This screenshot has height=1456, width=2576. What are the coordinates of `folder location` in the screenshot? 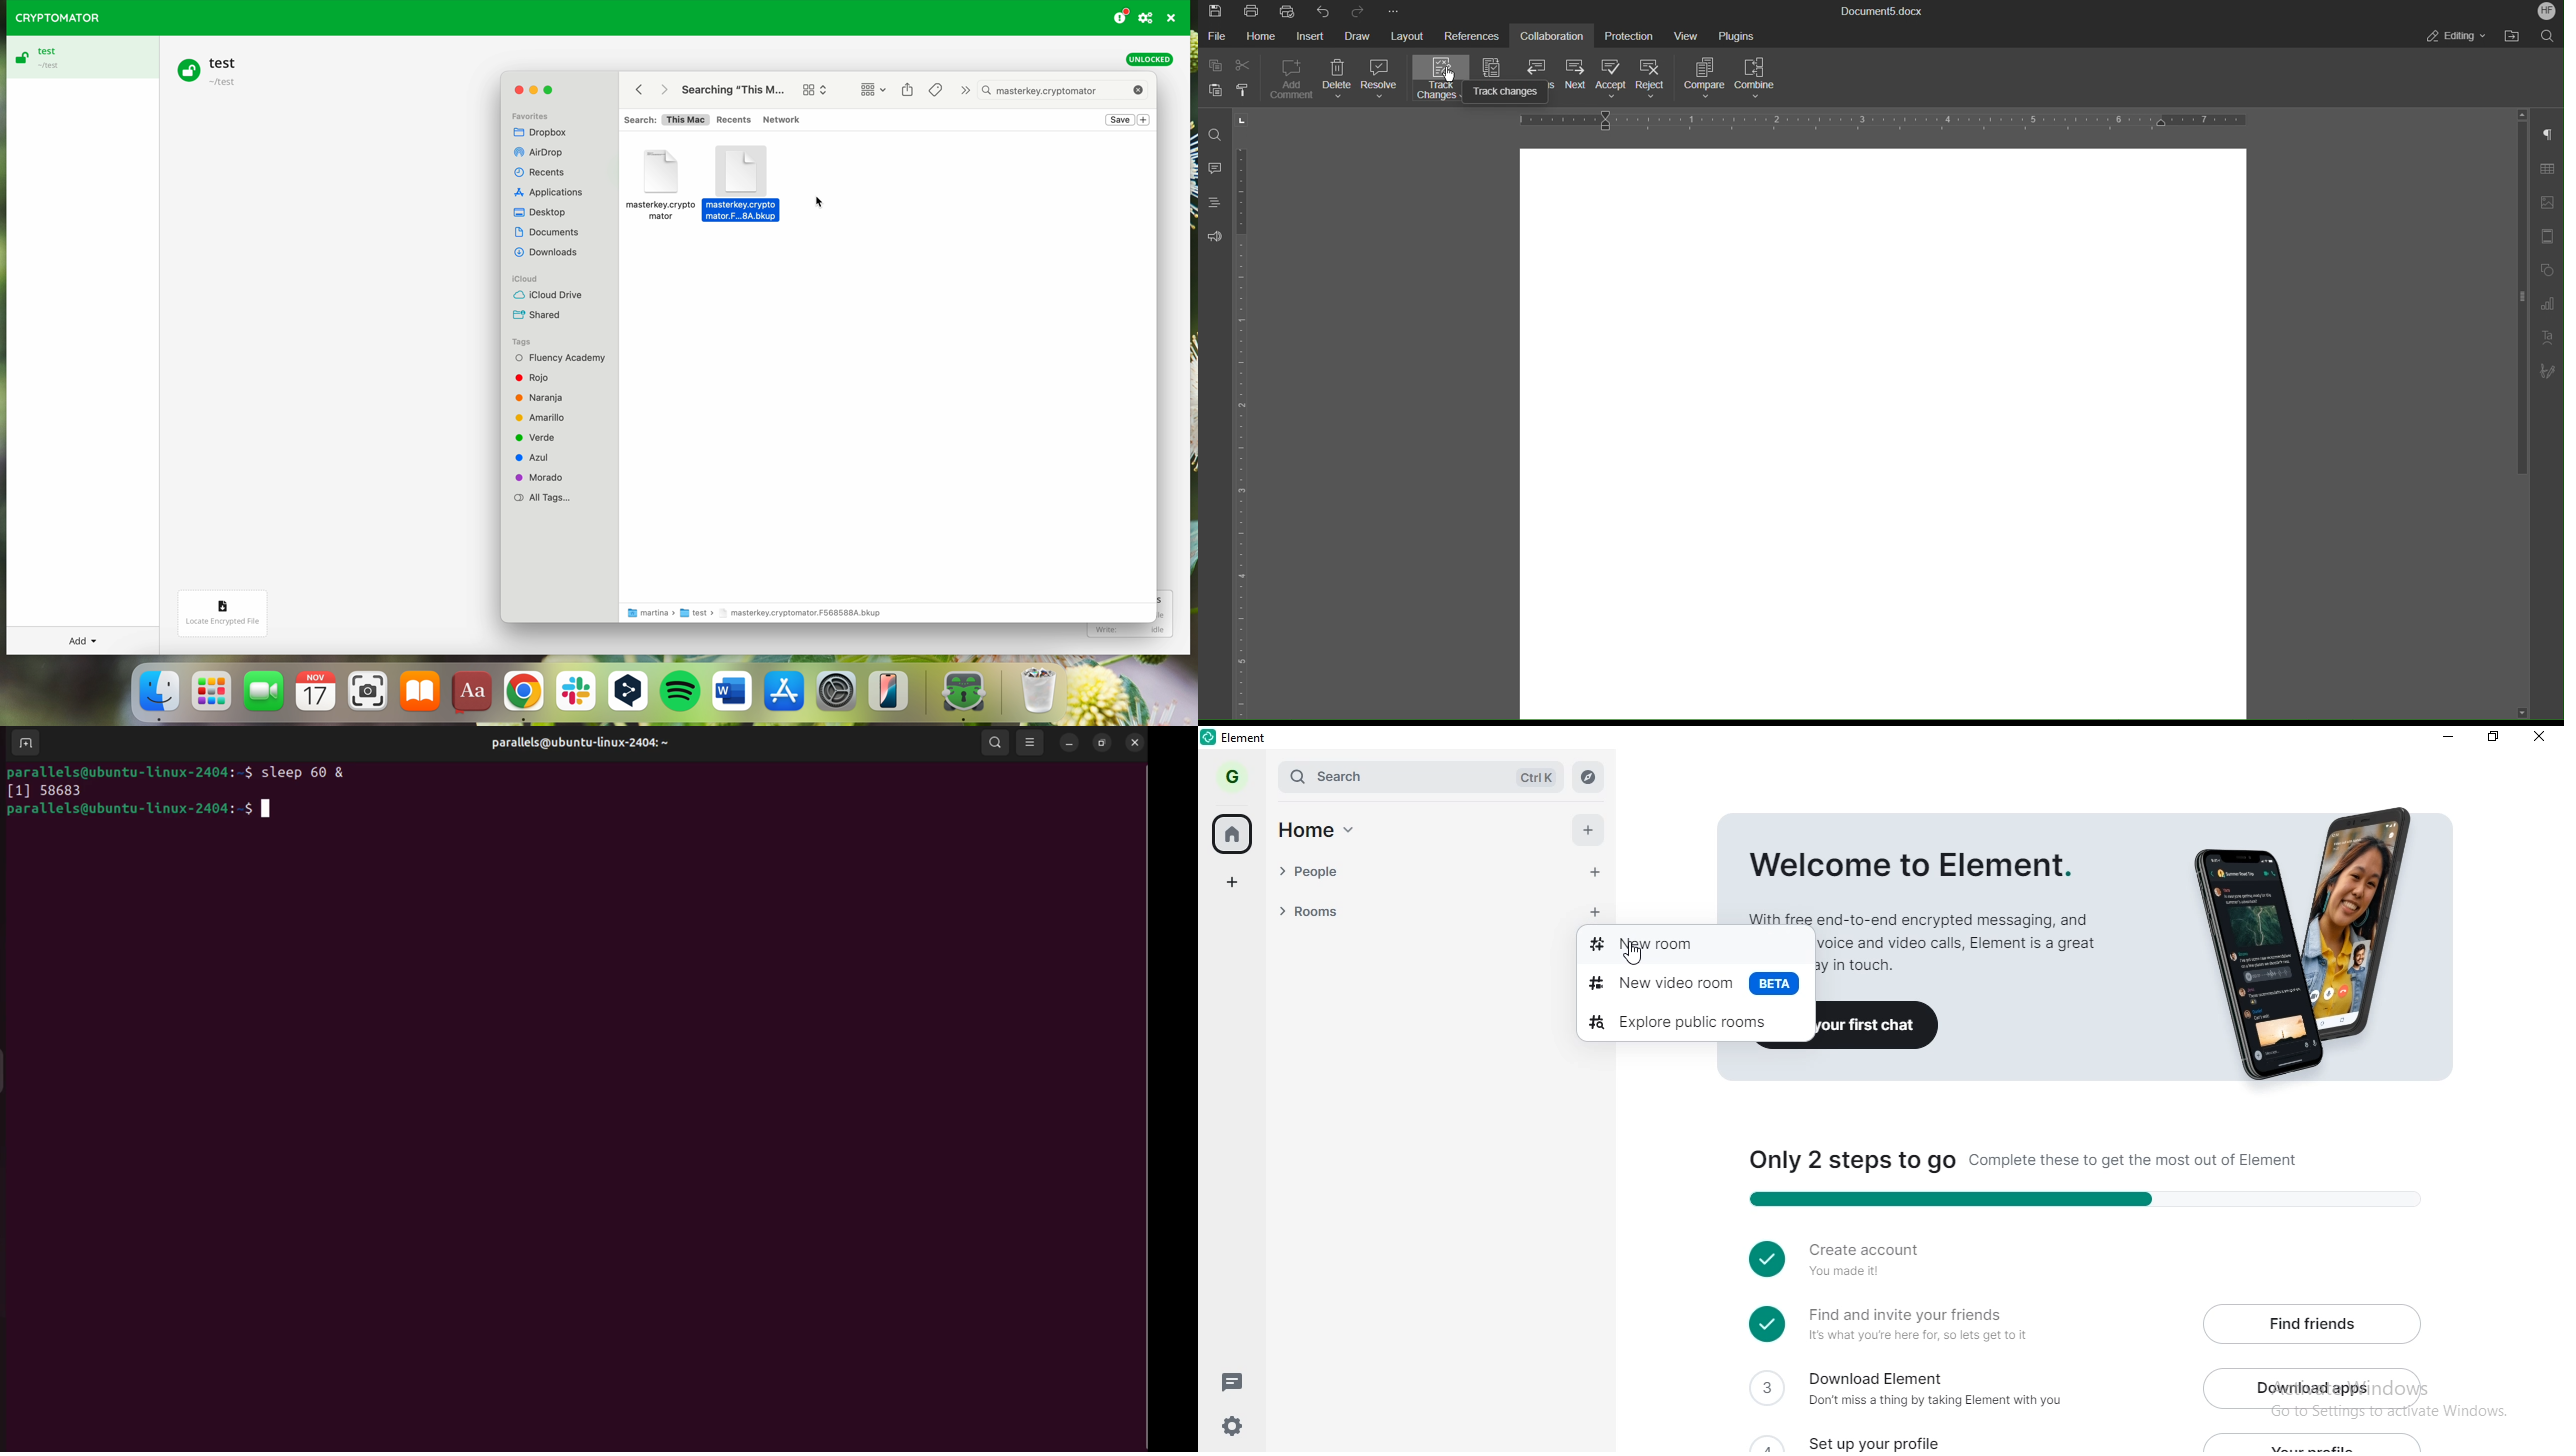 It's located at (760, 613).